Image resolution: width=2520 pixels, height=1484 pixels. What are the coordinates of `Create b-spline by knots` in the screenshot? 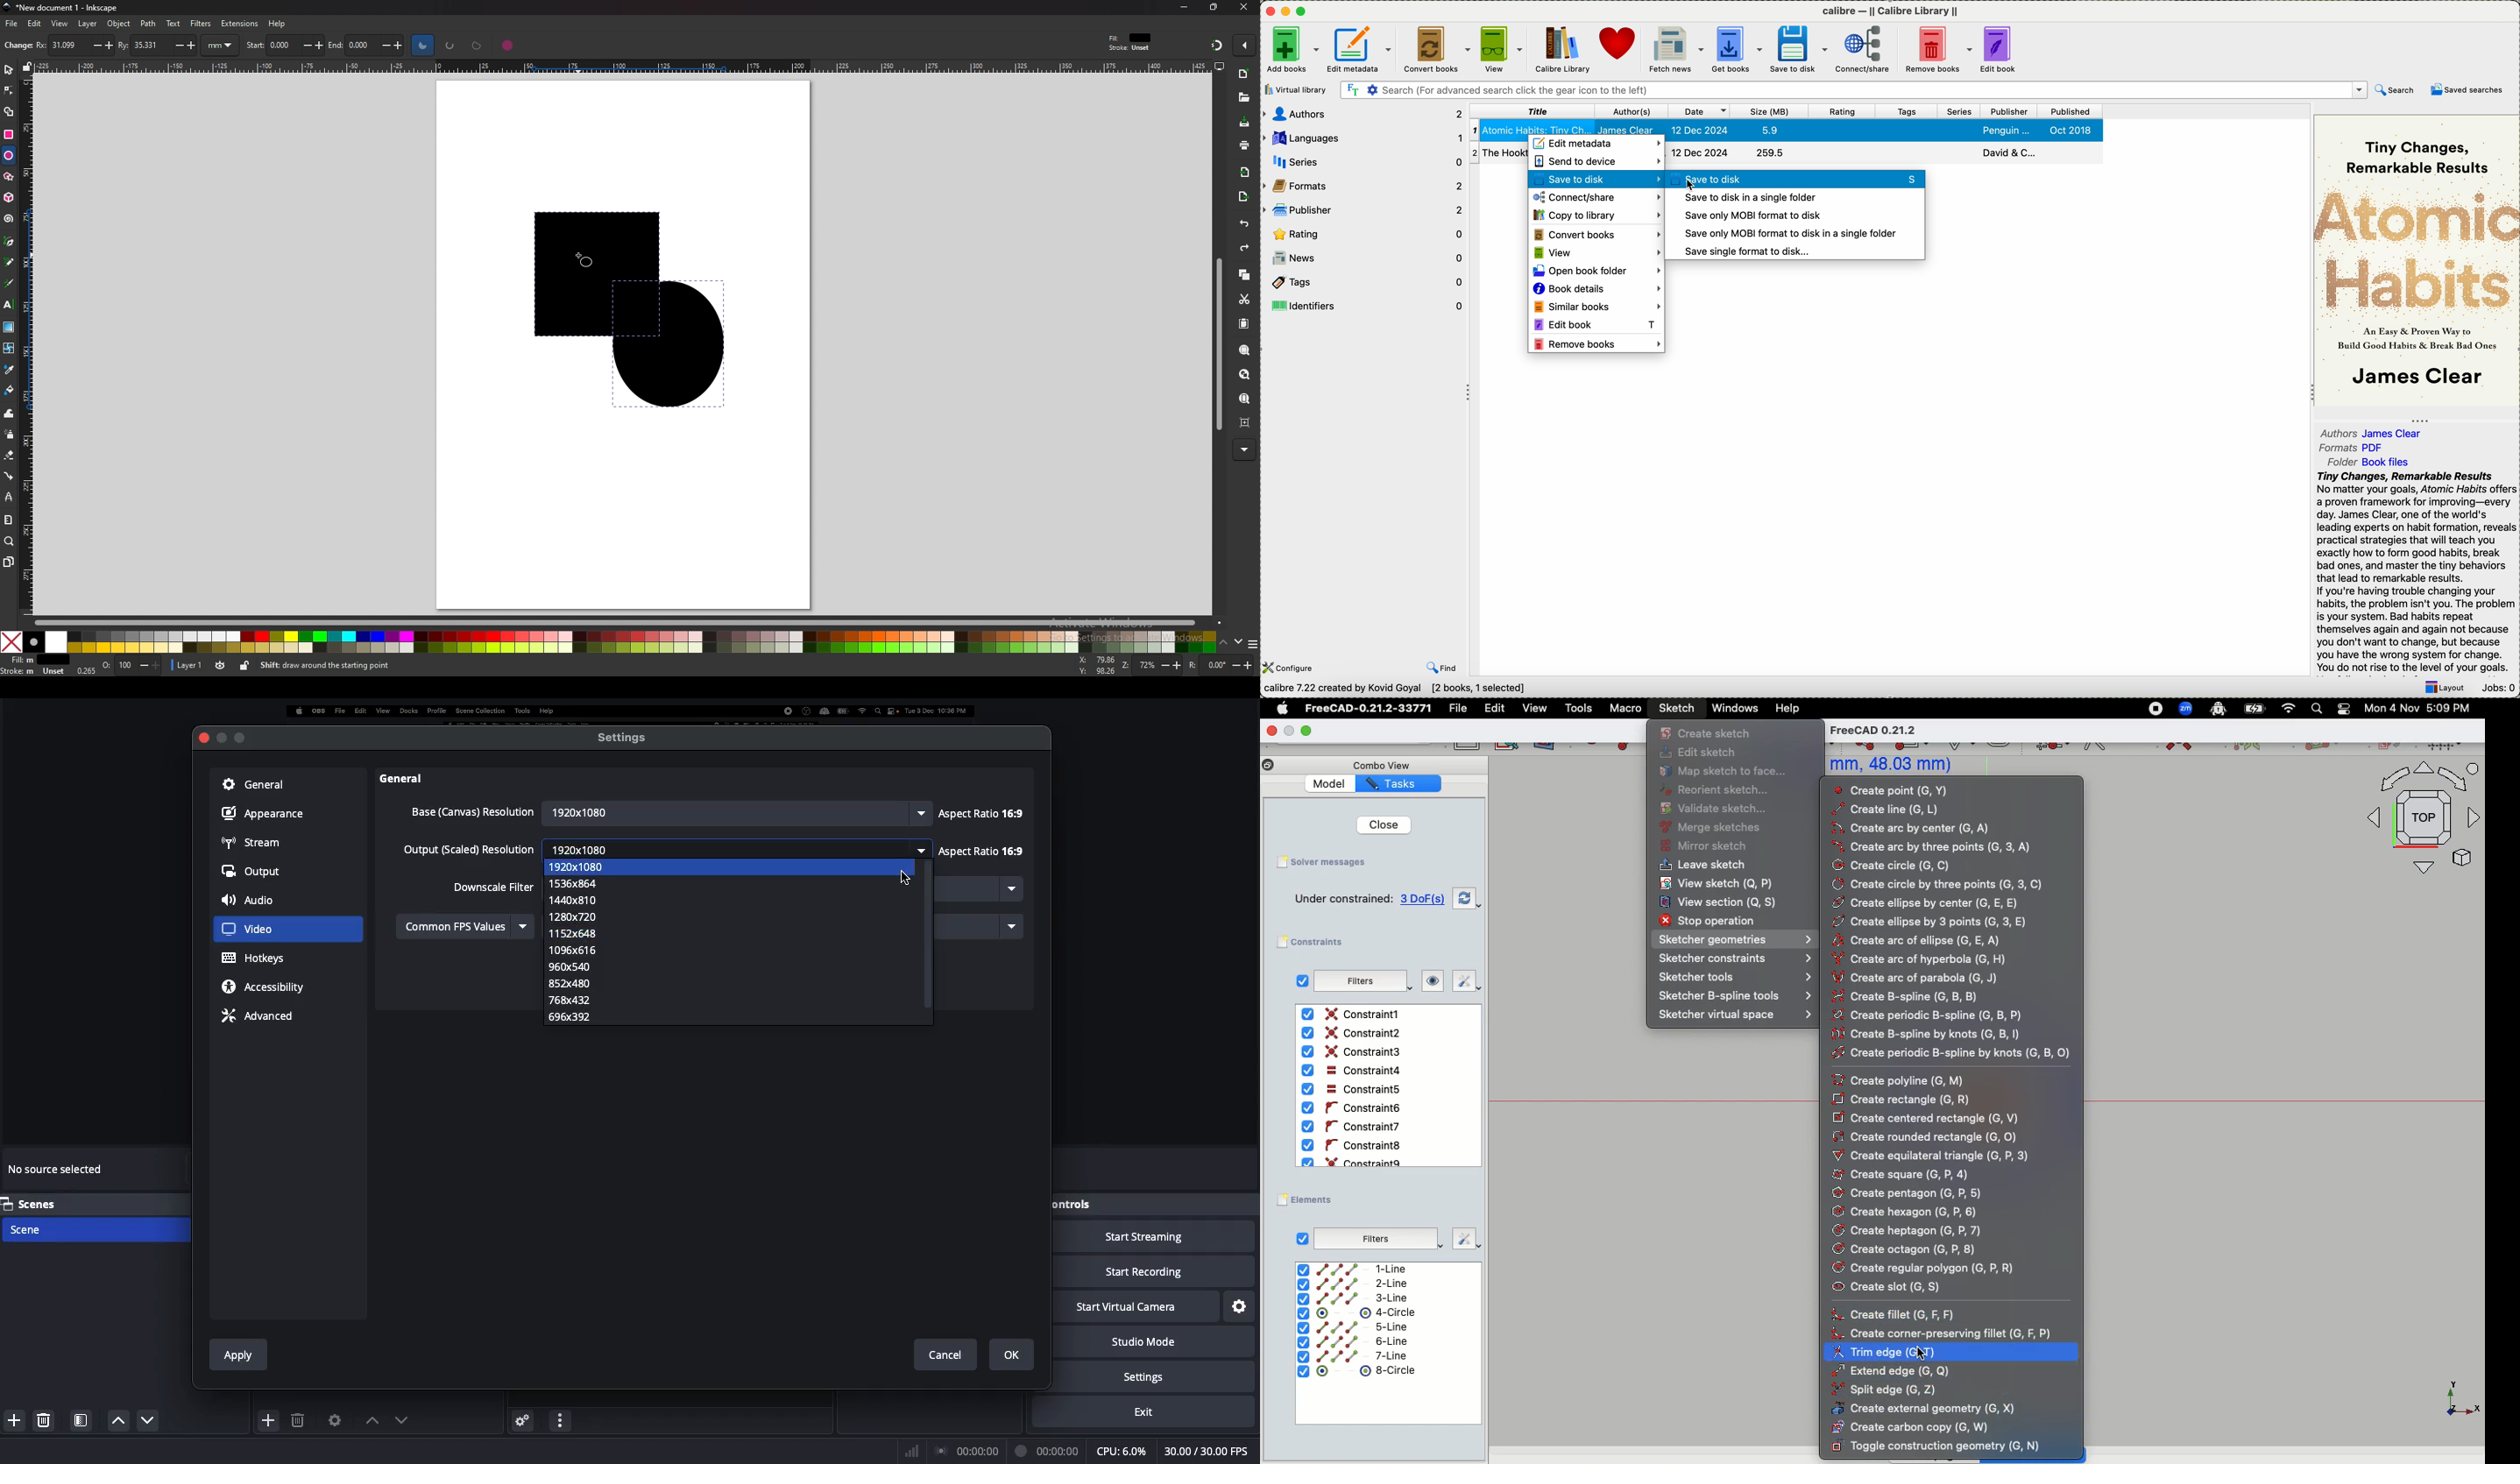 It's located at (1931, 1035).